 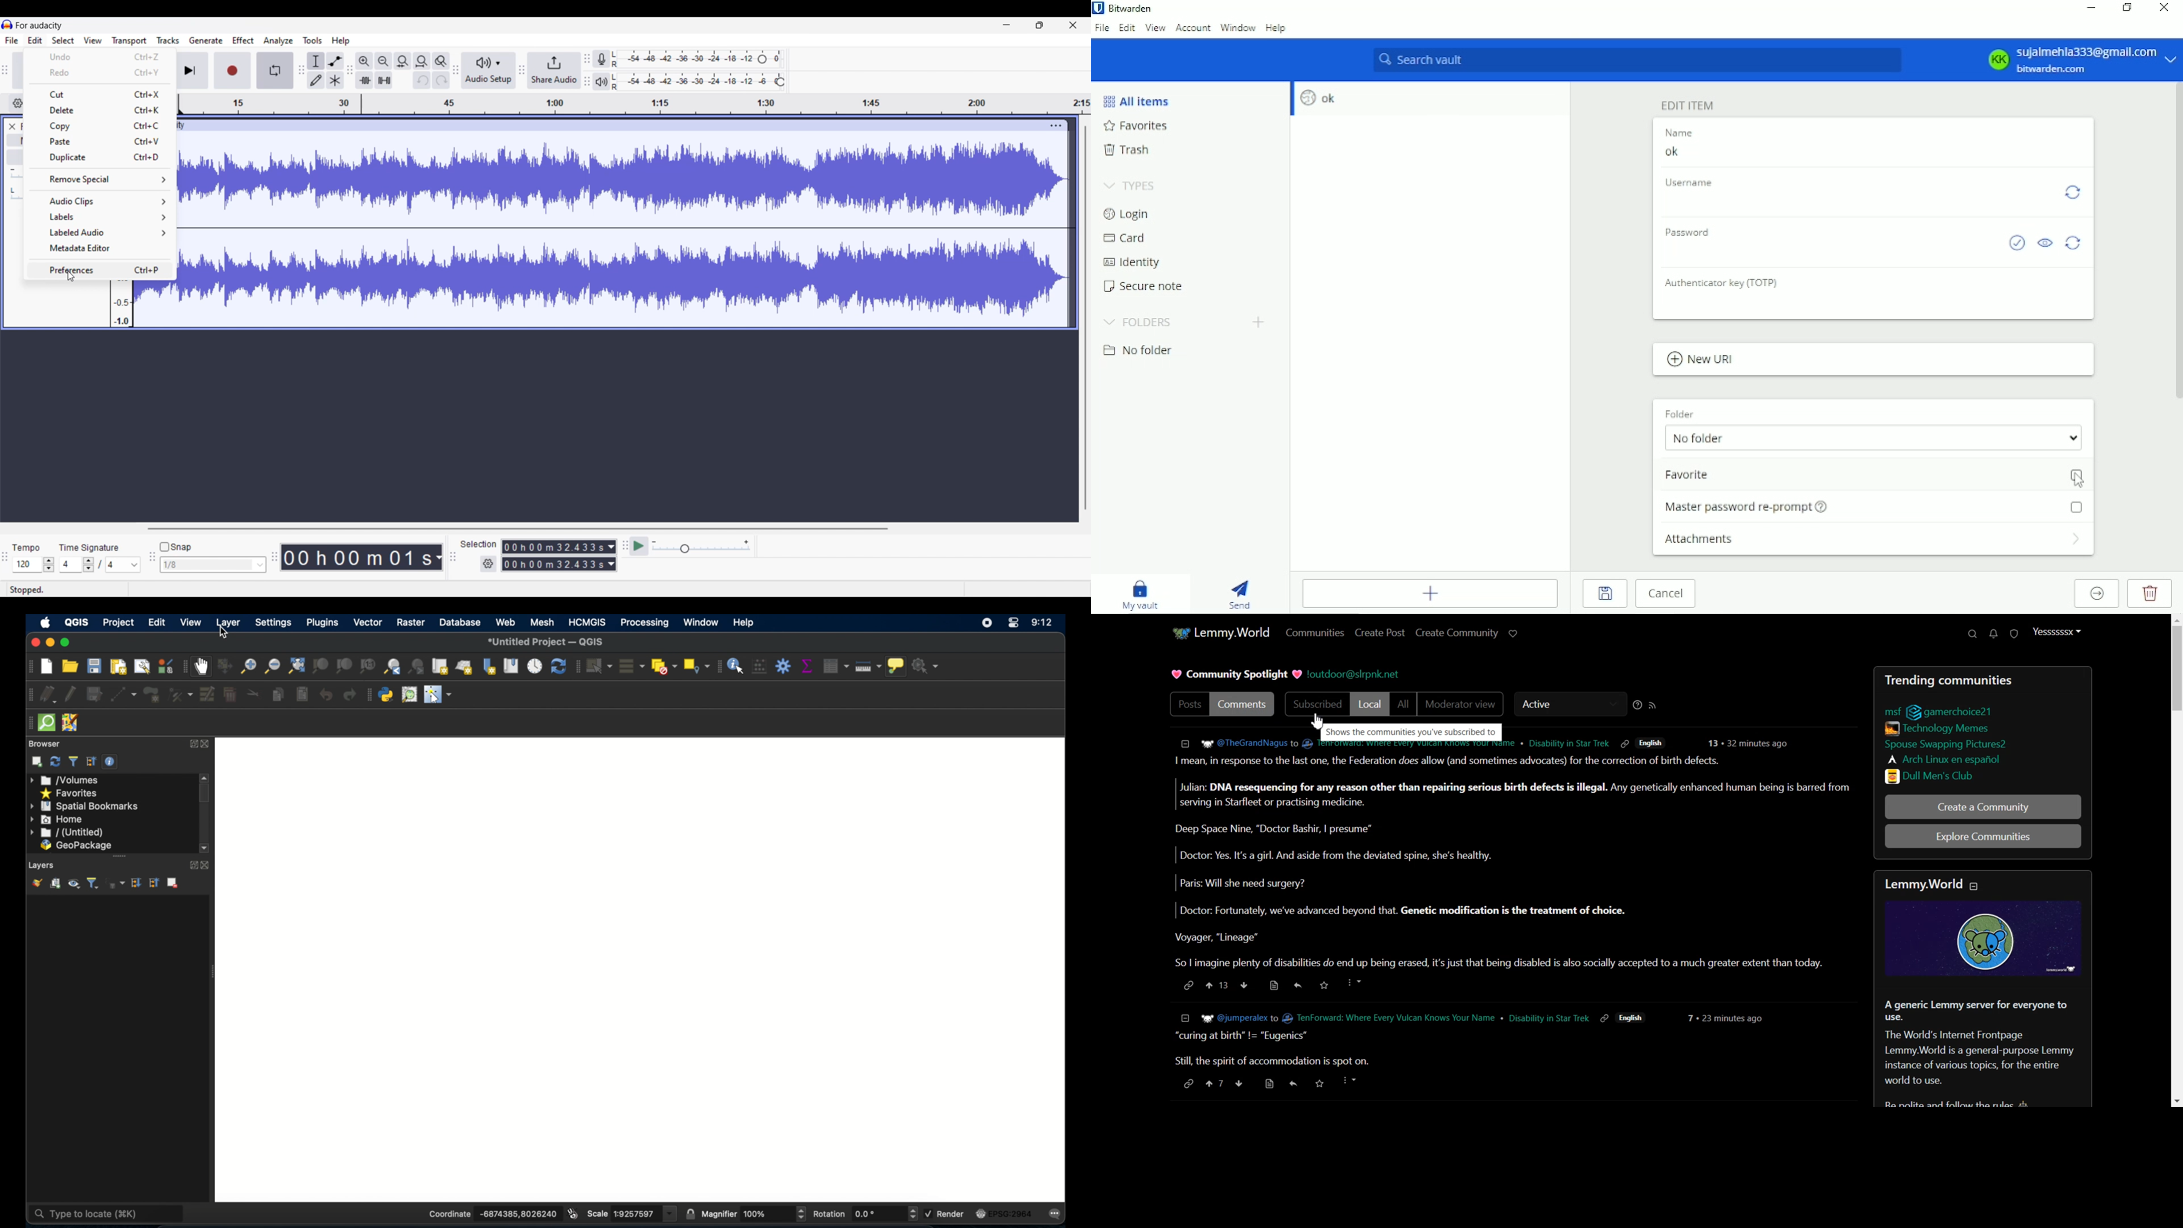 I want to click on Posts, so click(x=1188, y=704).